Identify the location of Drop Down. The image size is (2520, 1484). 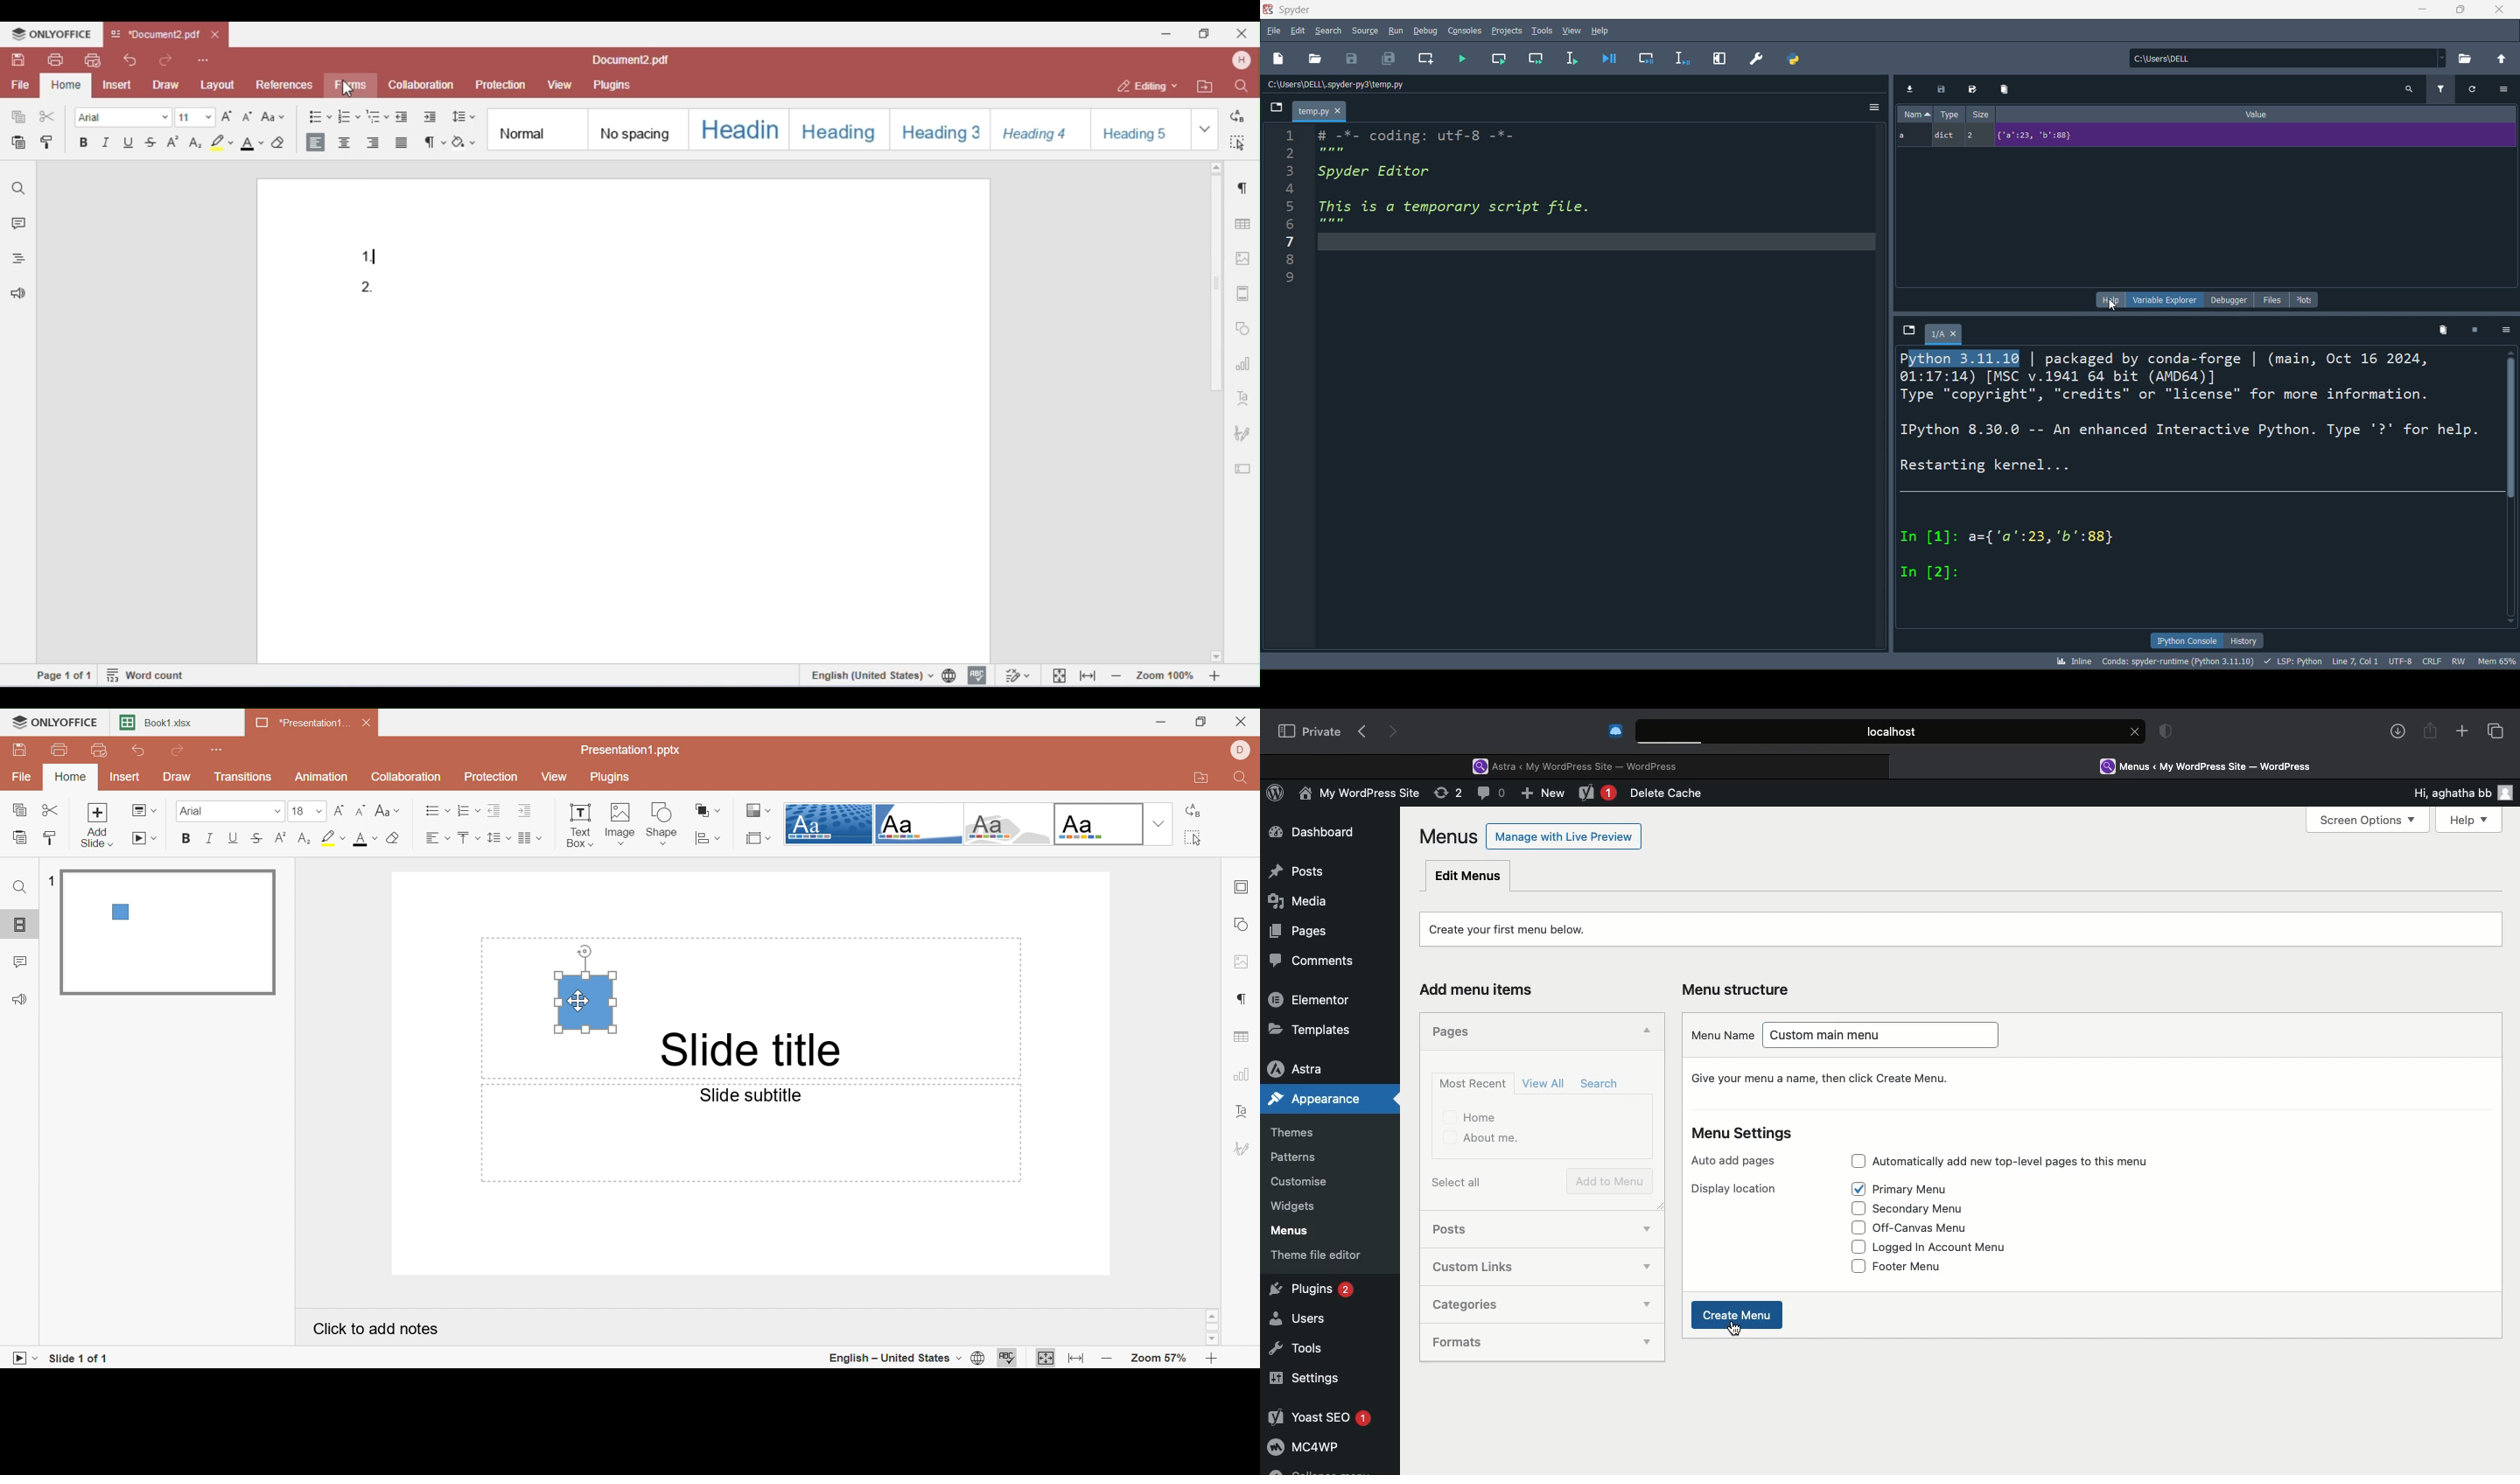
(318, 812).